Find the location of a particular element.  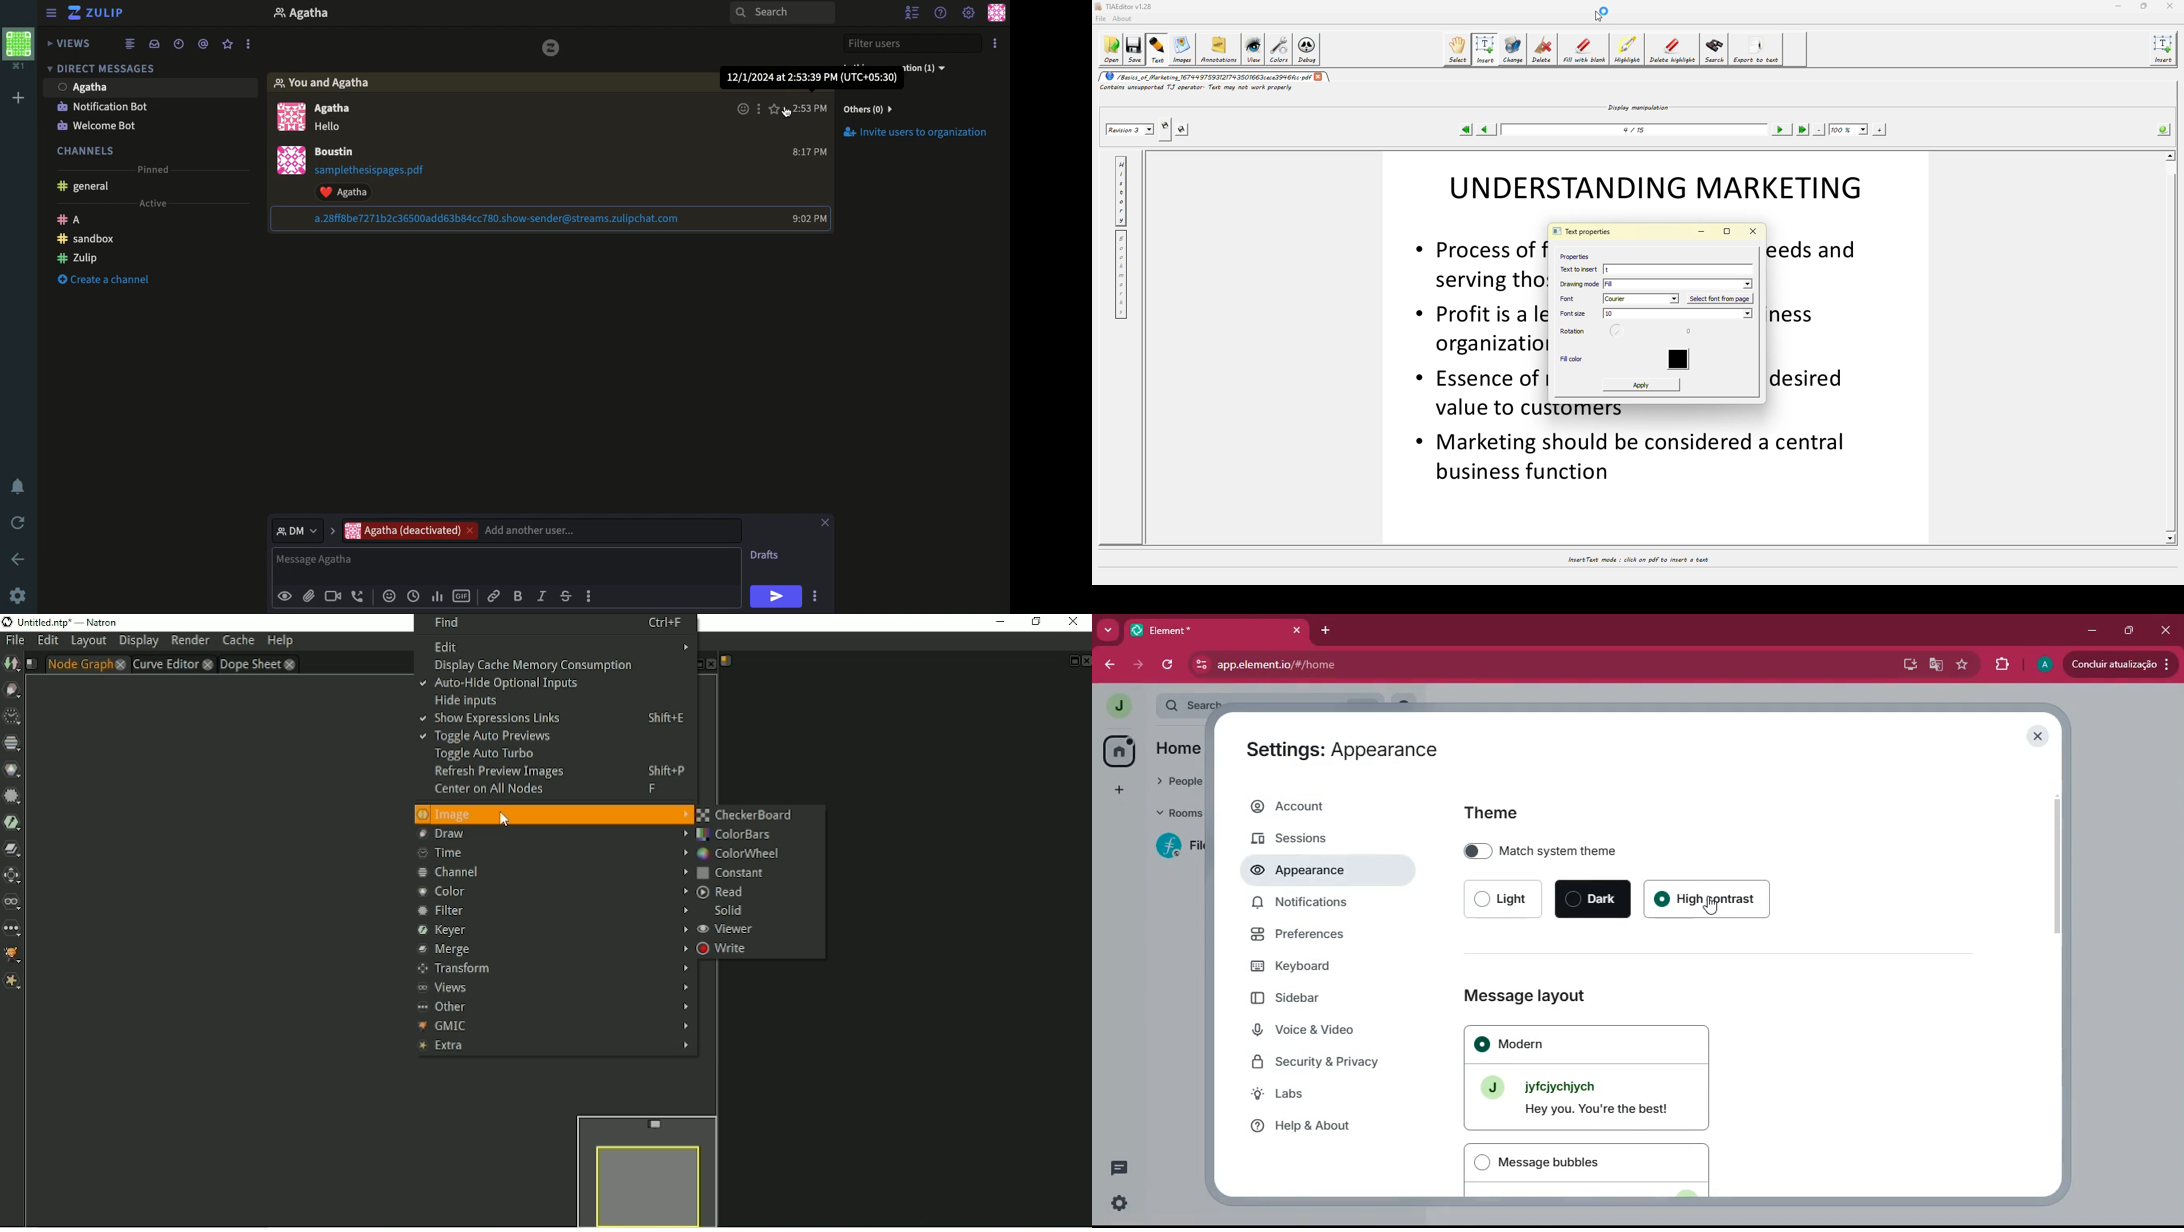

sessions is located at coordinates (1315, 840).